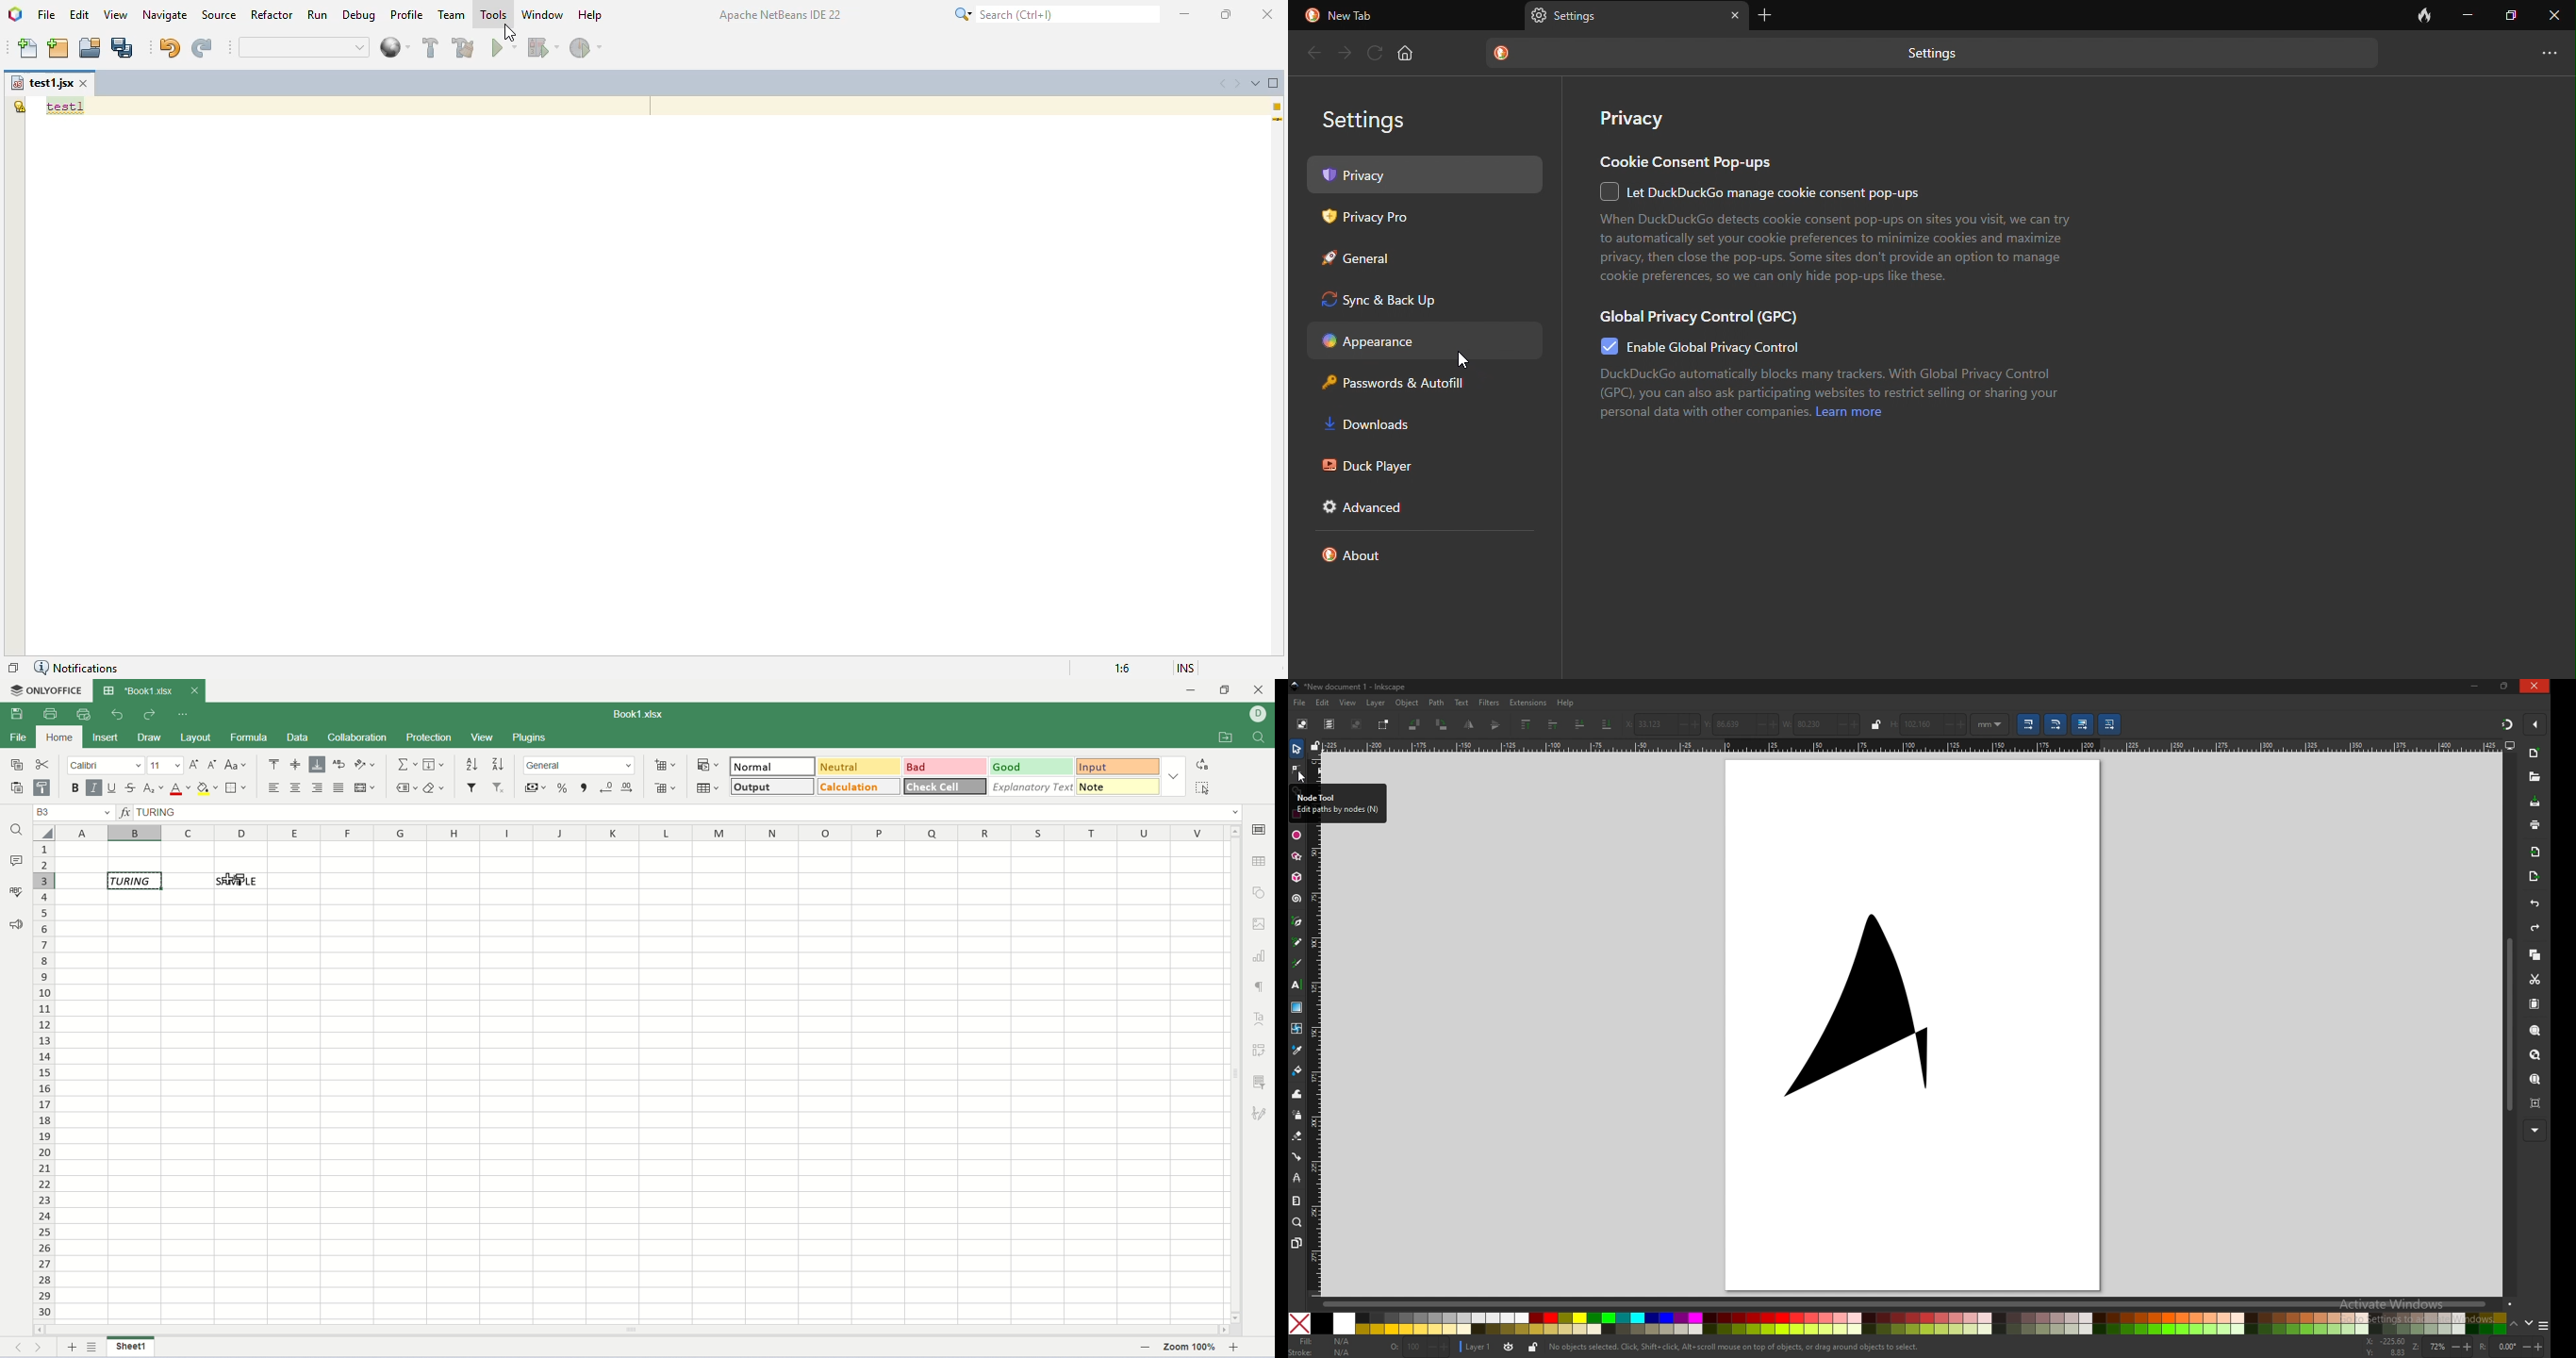 The image size is (2576, 1372). What do you see at coordinates (1432, 300) in the screenshot?
I see `sync and back up` at bounding box center [1432, 300].